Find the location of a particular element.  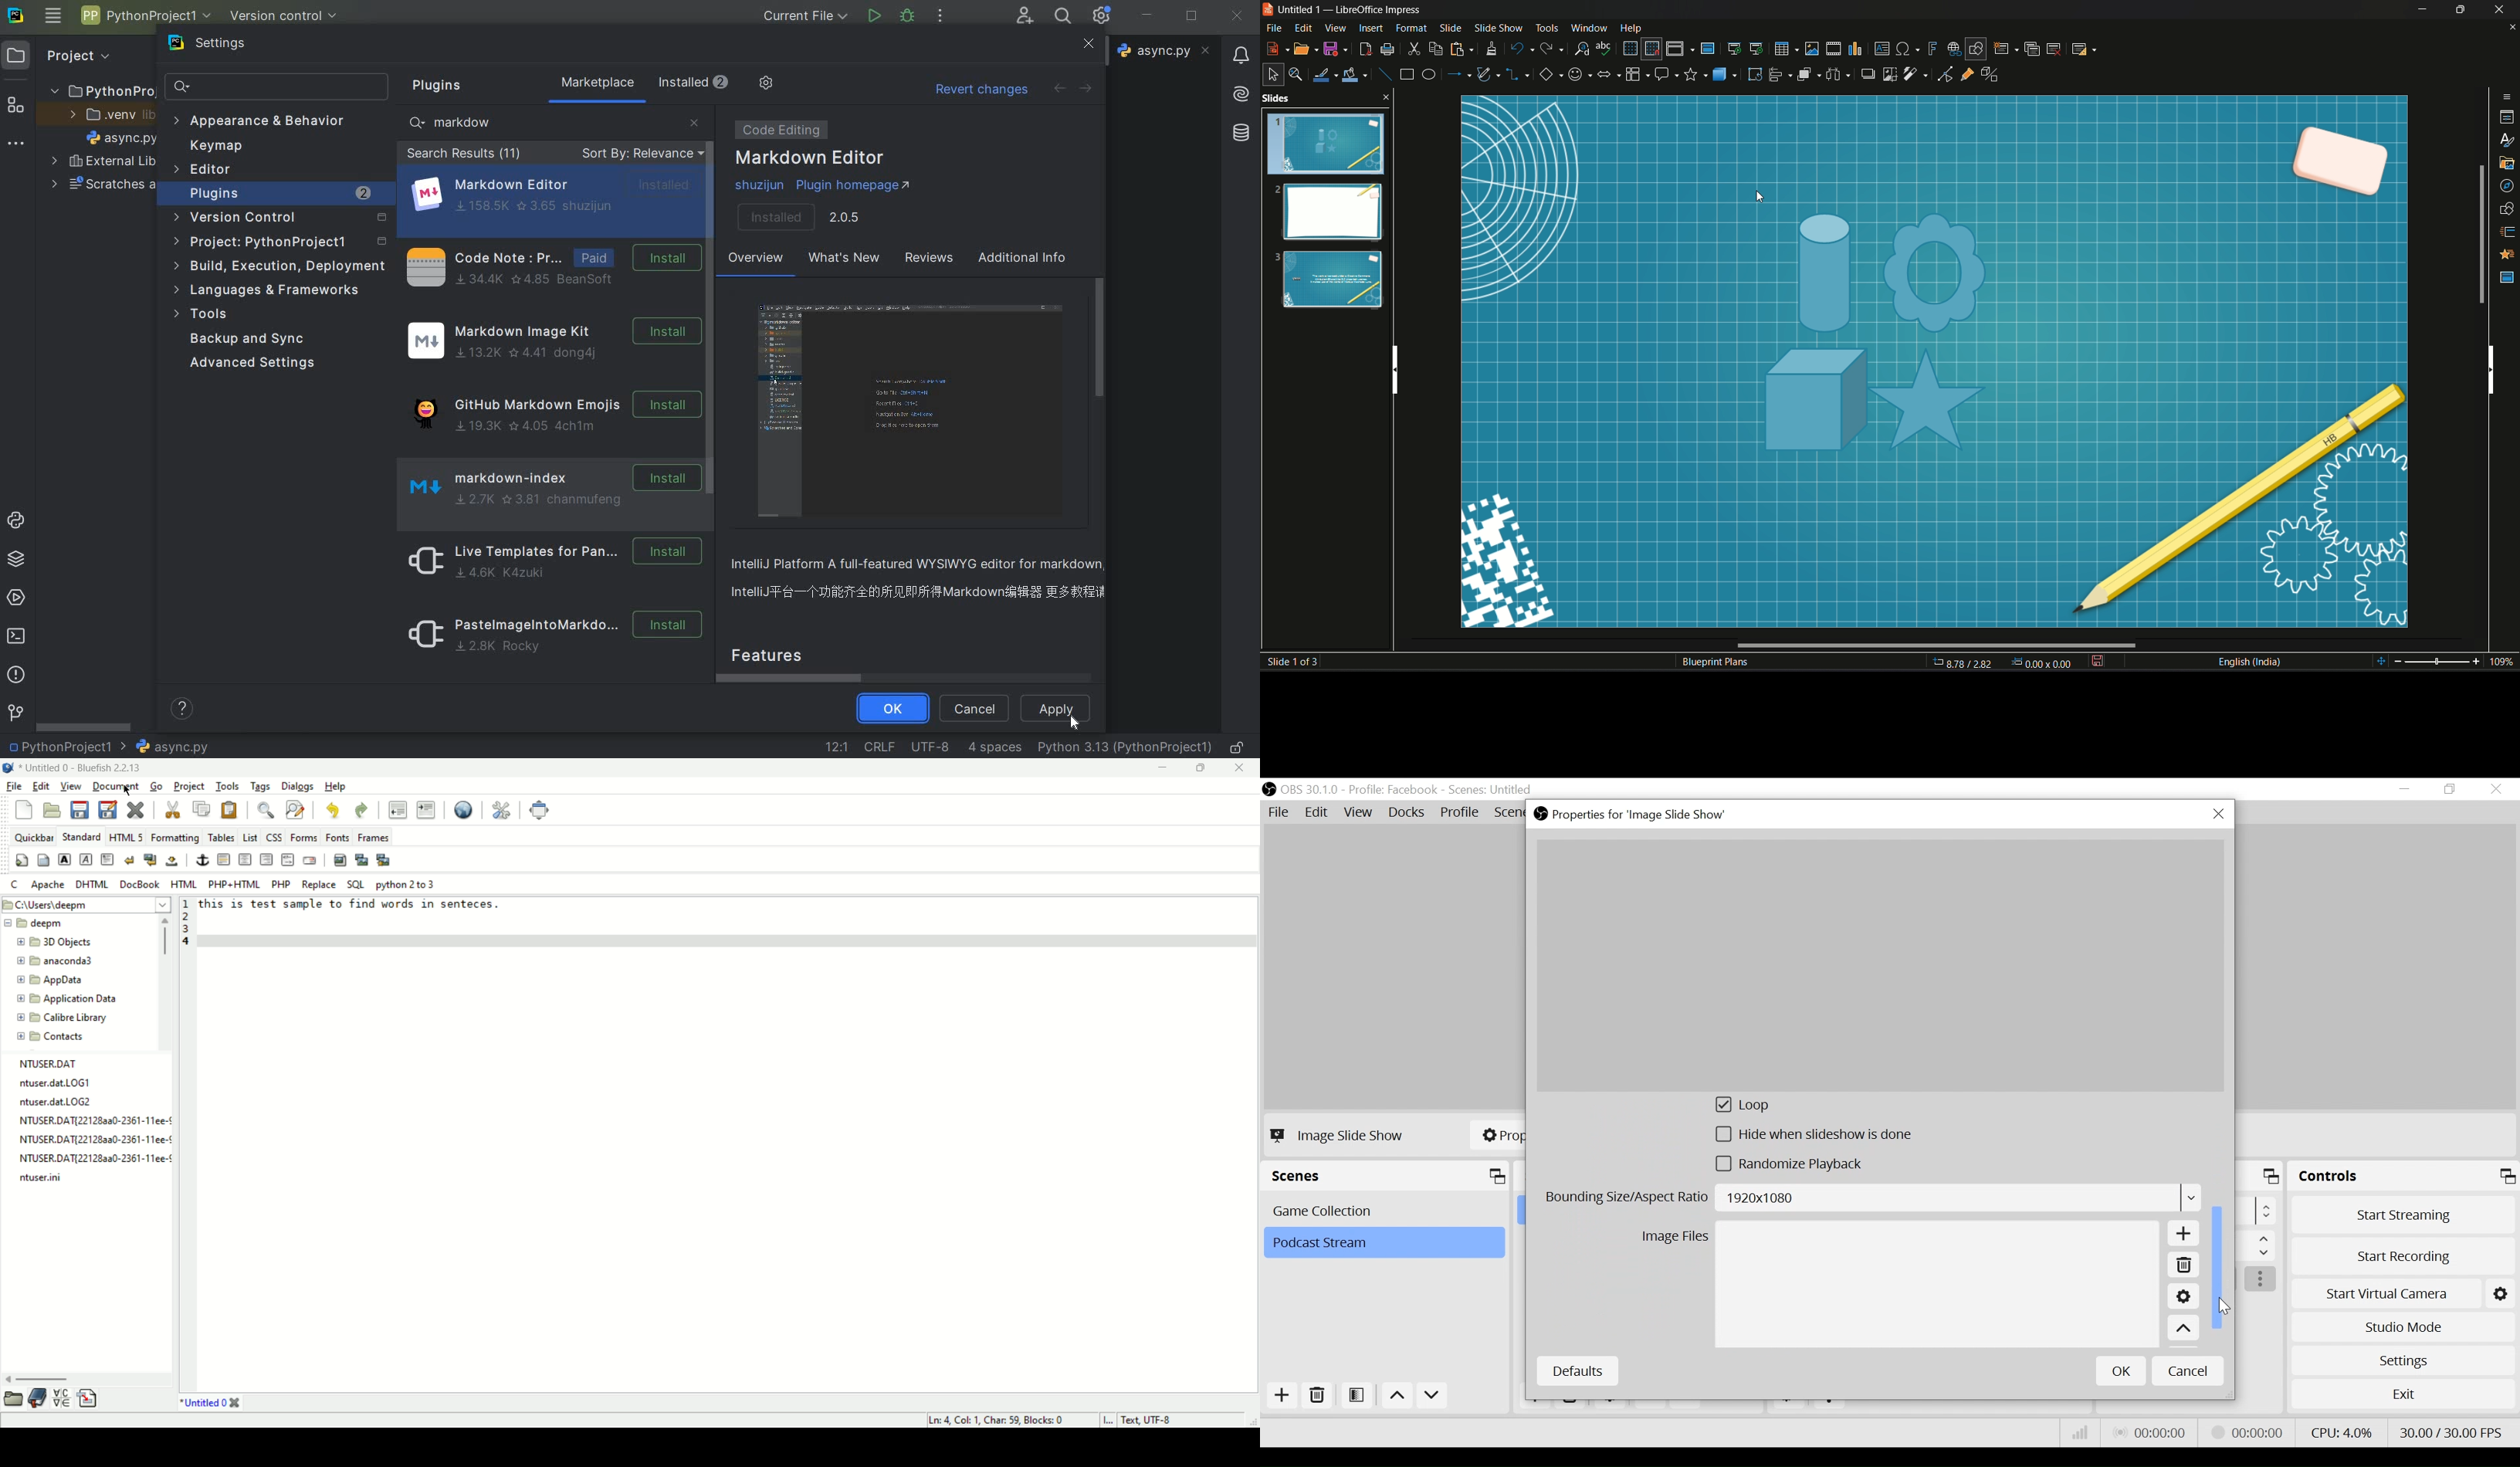

Python 2 to 3 is located at coordinates (412, 884).